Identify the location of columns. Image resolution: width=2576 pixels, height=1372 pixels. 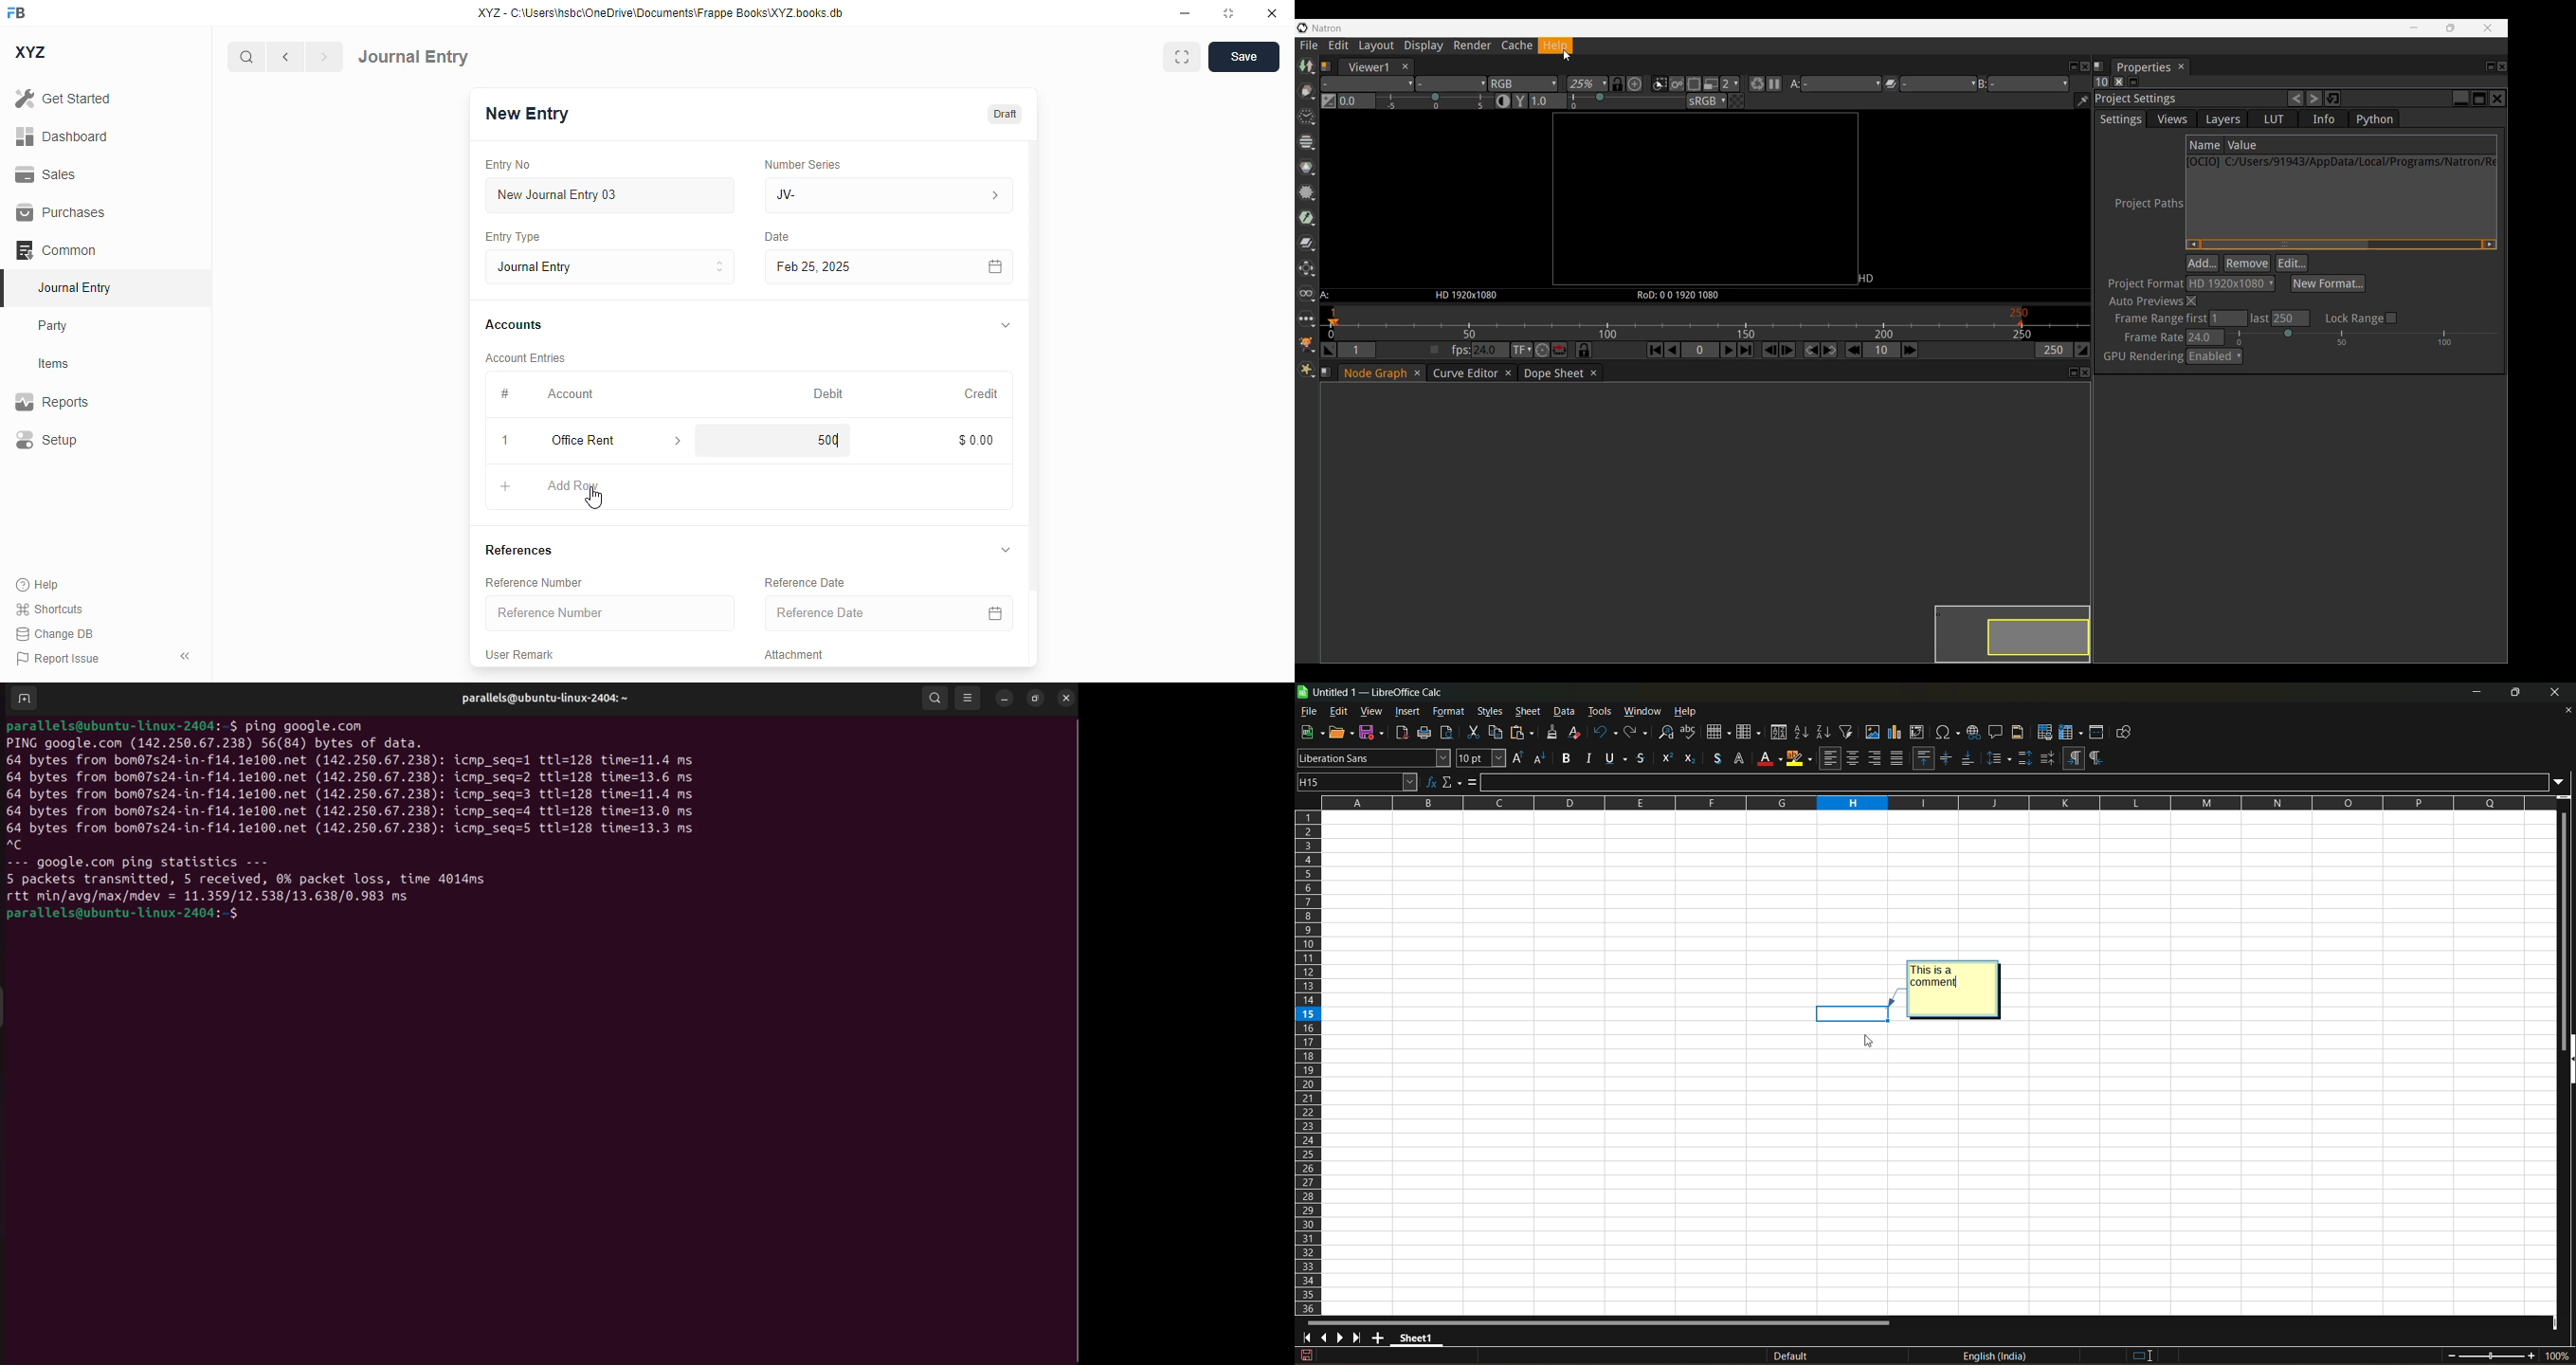
(1310, 1069).